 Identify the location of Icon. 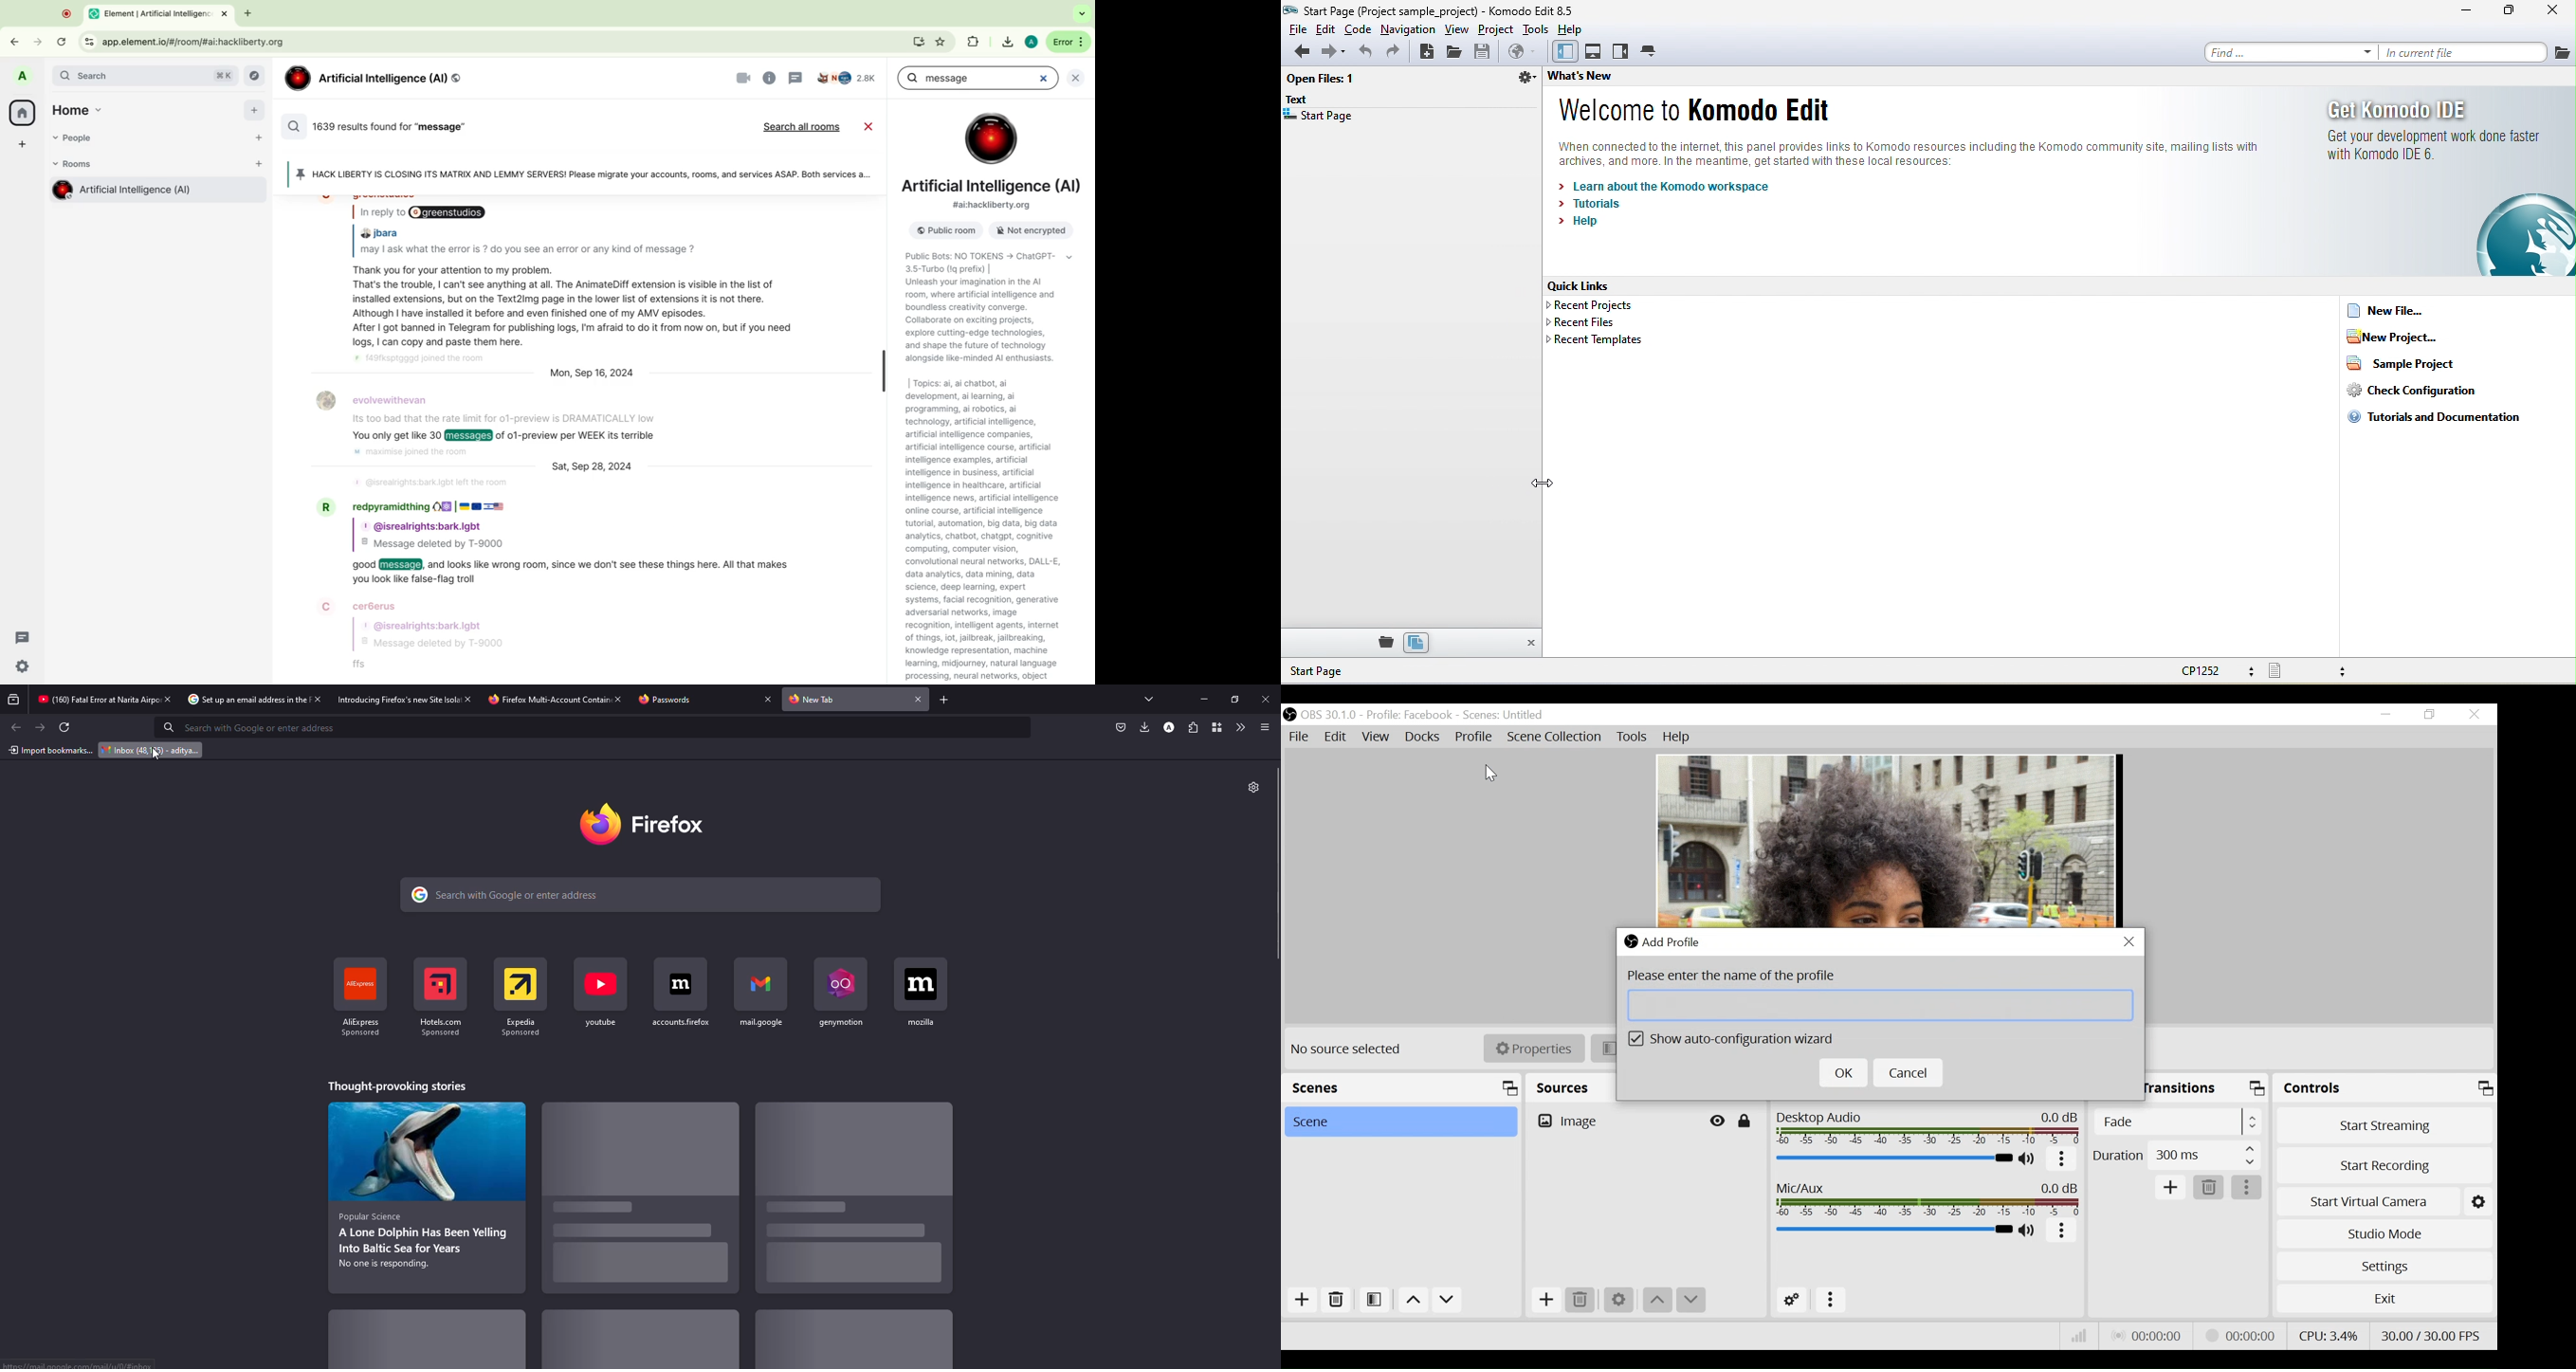
(835, 981).